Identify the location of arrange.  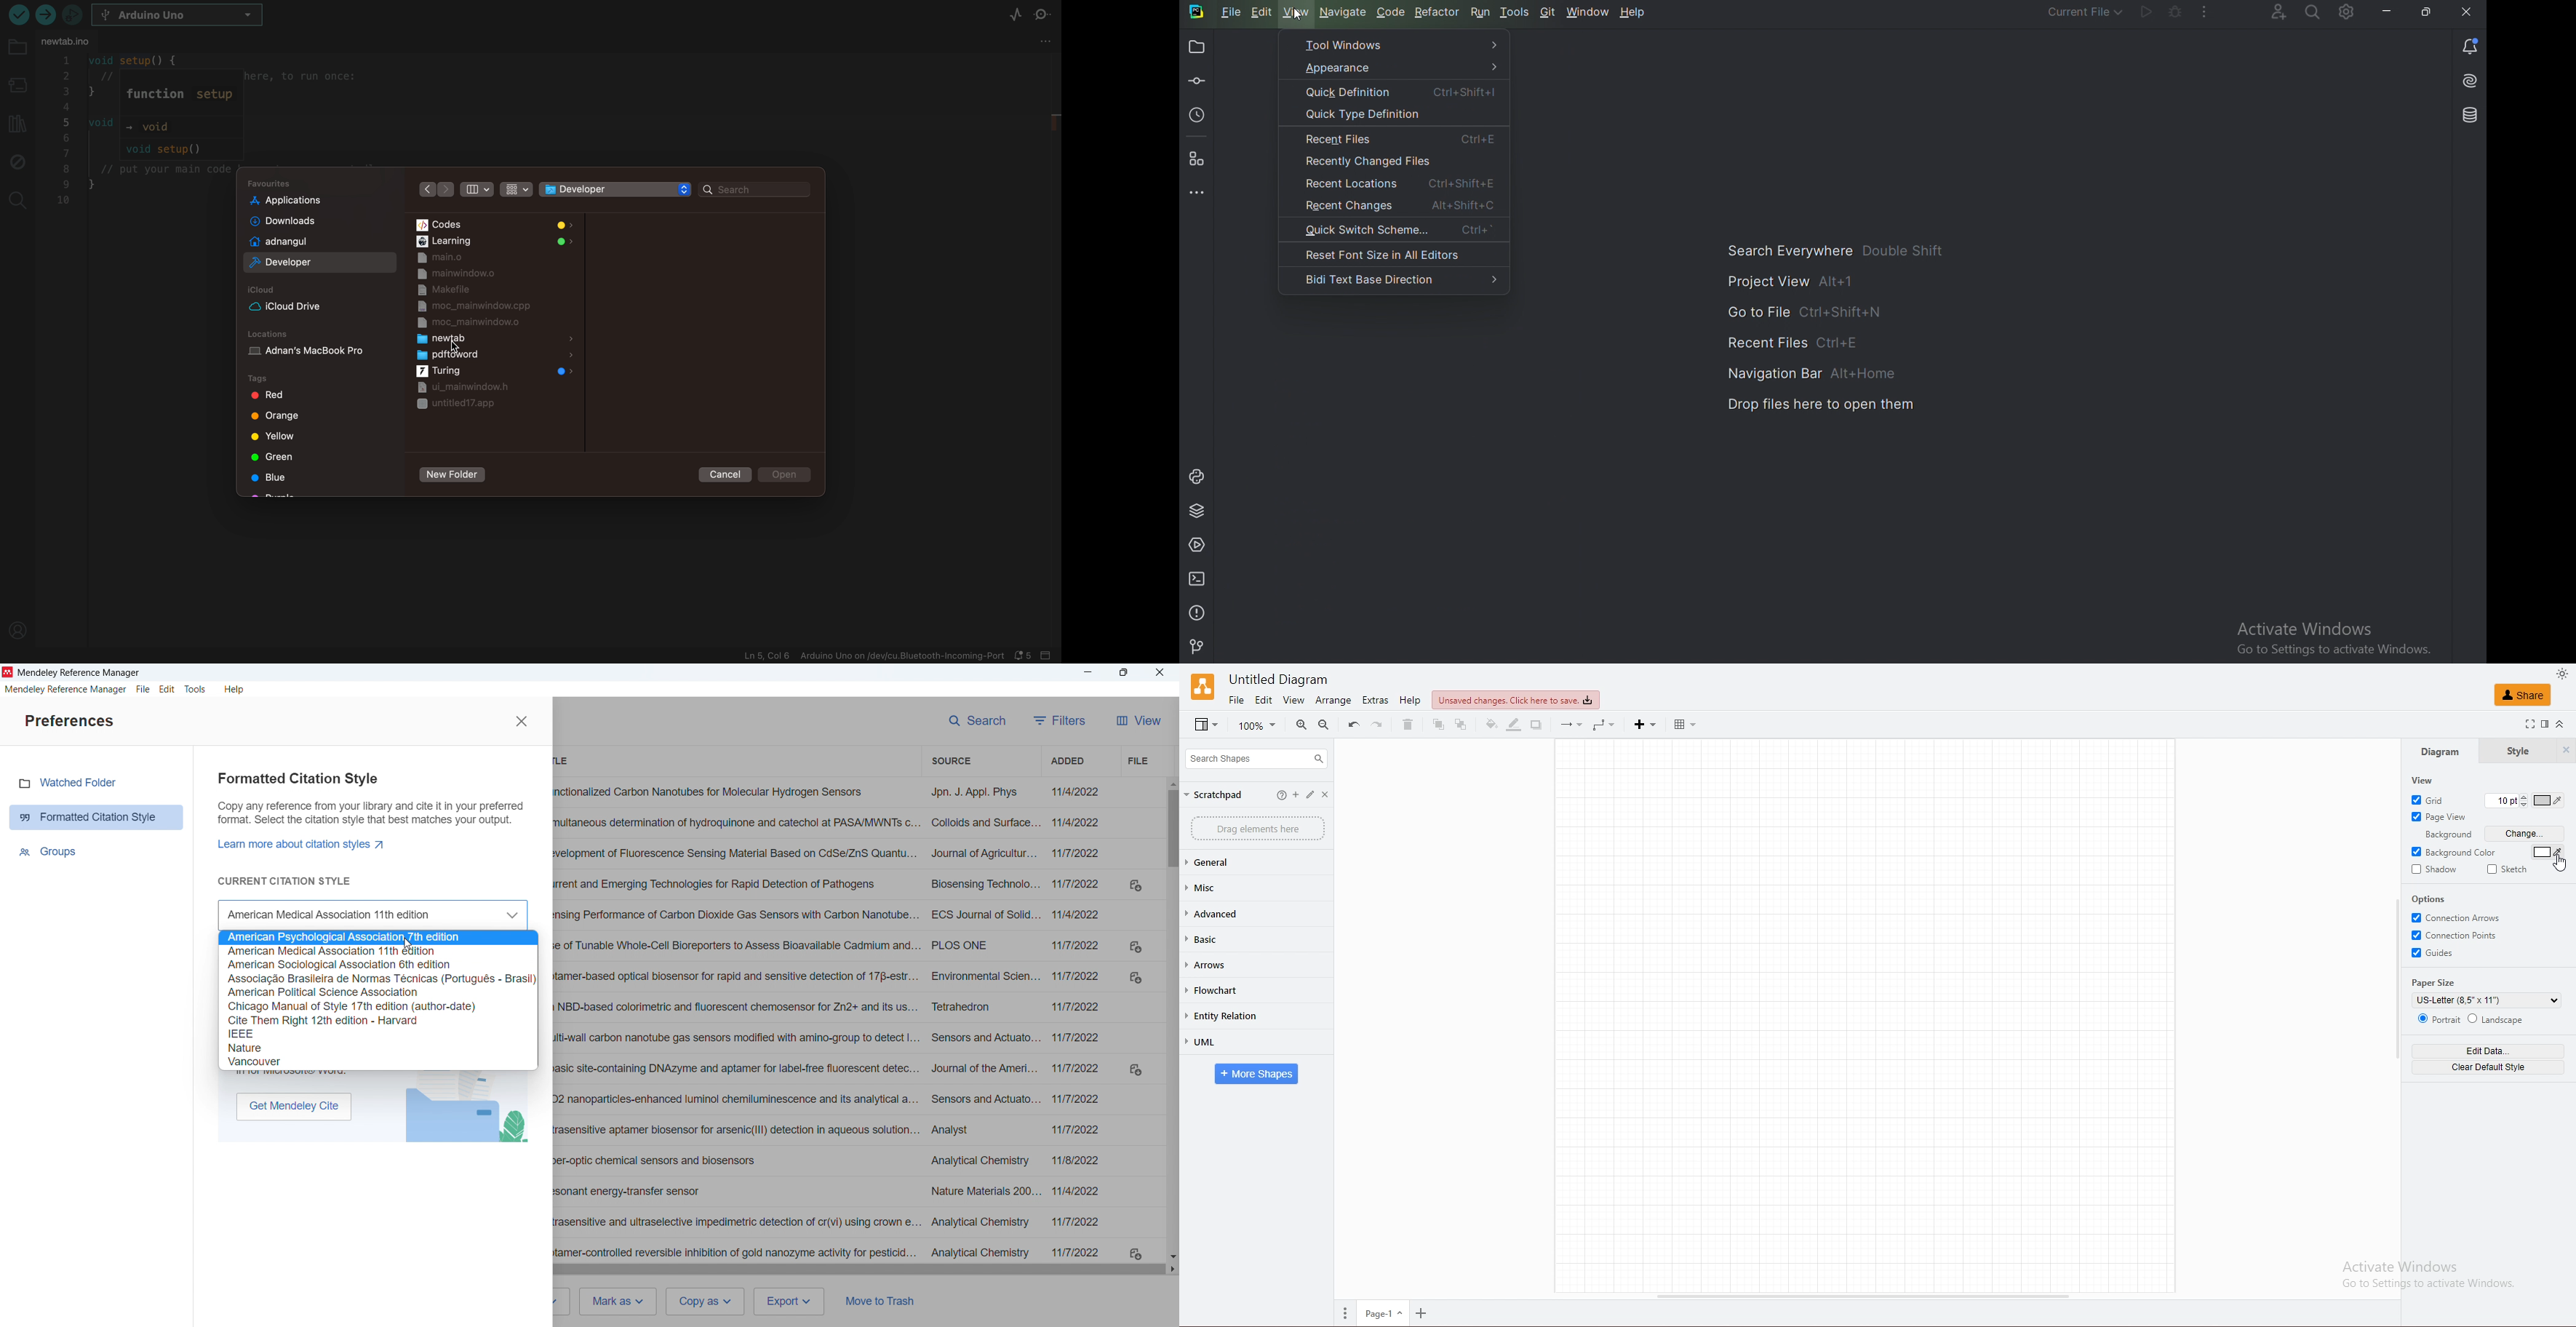
(1334, 701).